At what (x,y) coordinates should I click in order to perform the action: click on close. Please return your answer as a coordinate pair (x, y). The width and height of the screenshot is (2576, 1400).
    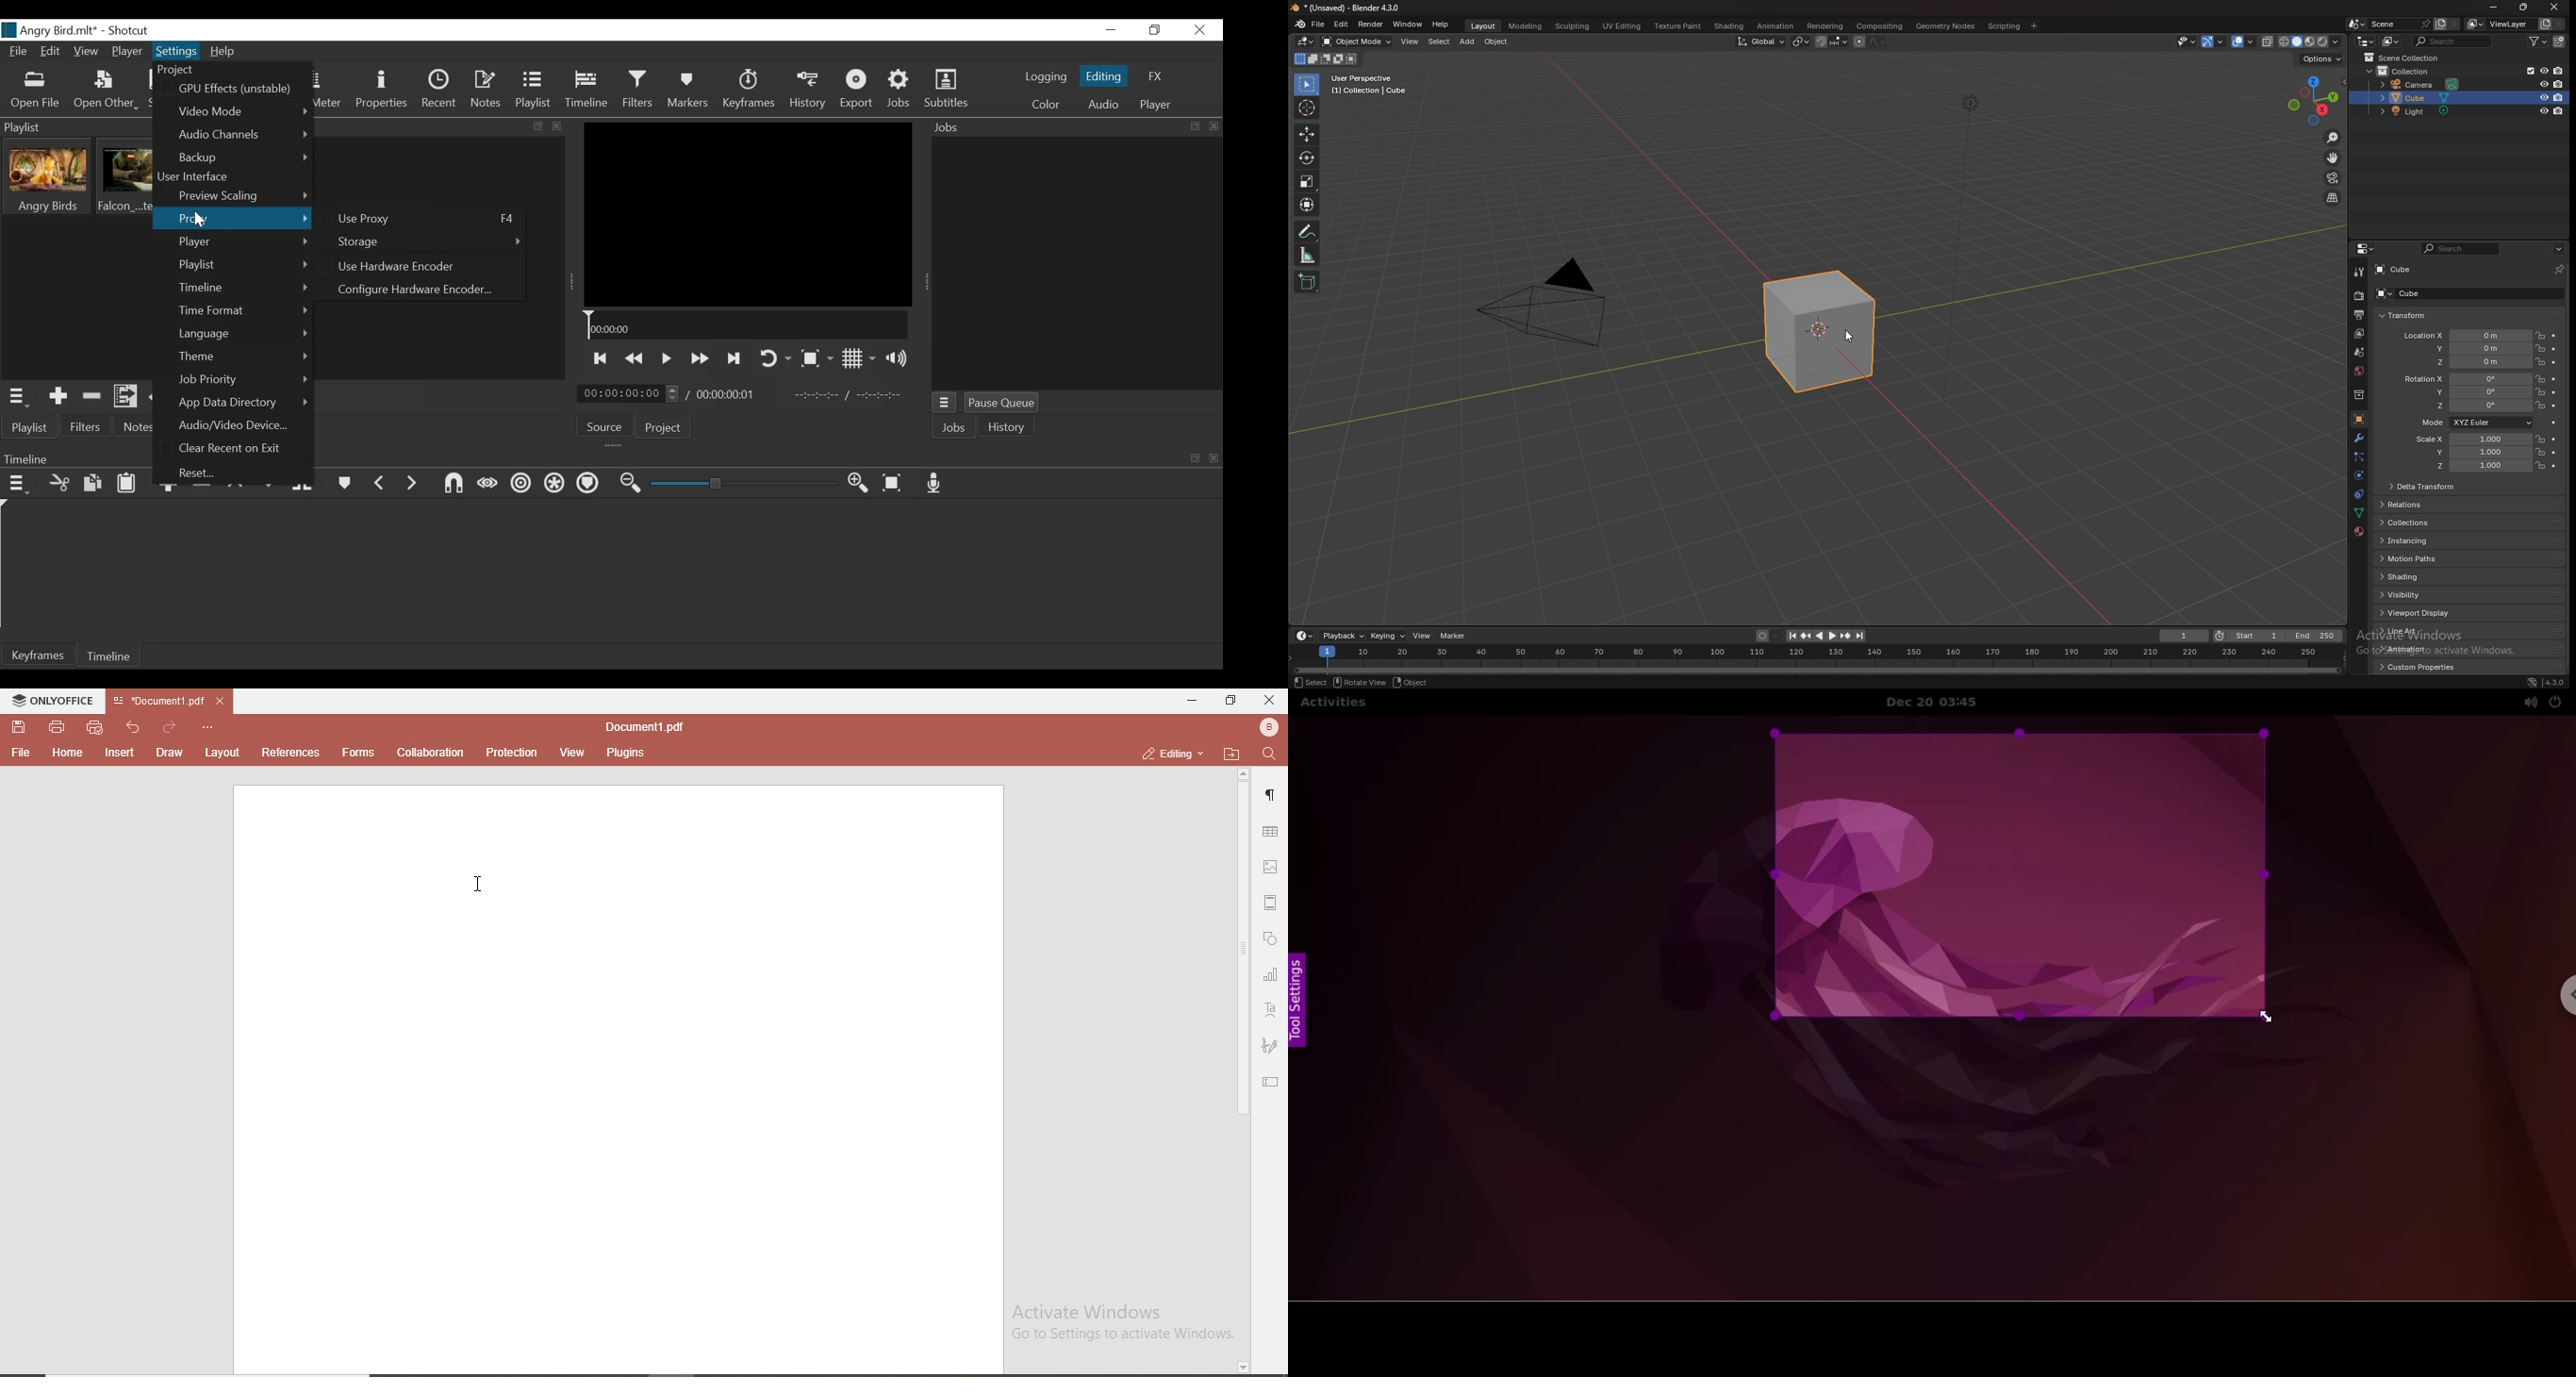
    Looking at the image, I should click on (558, 129).